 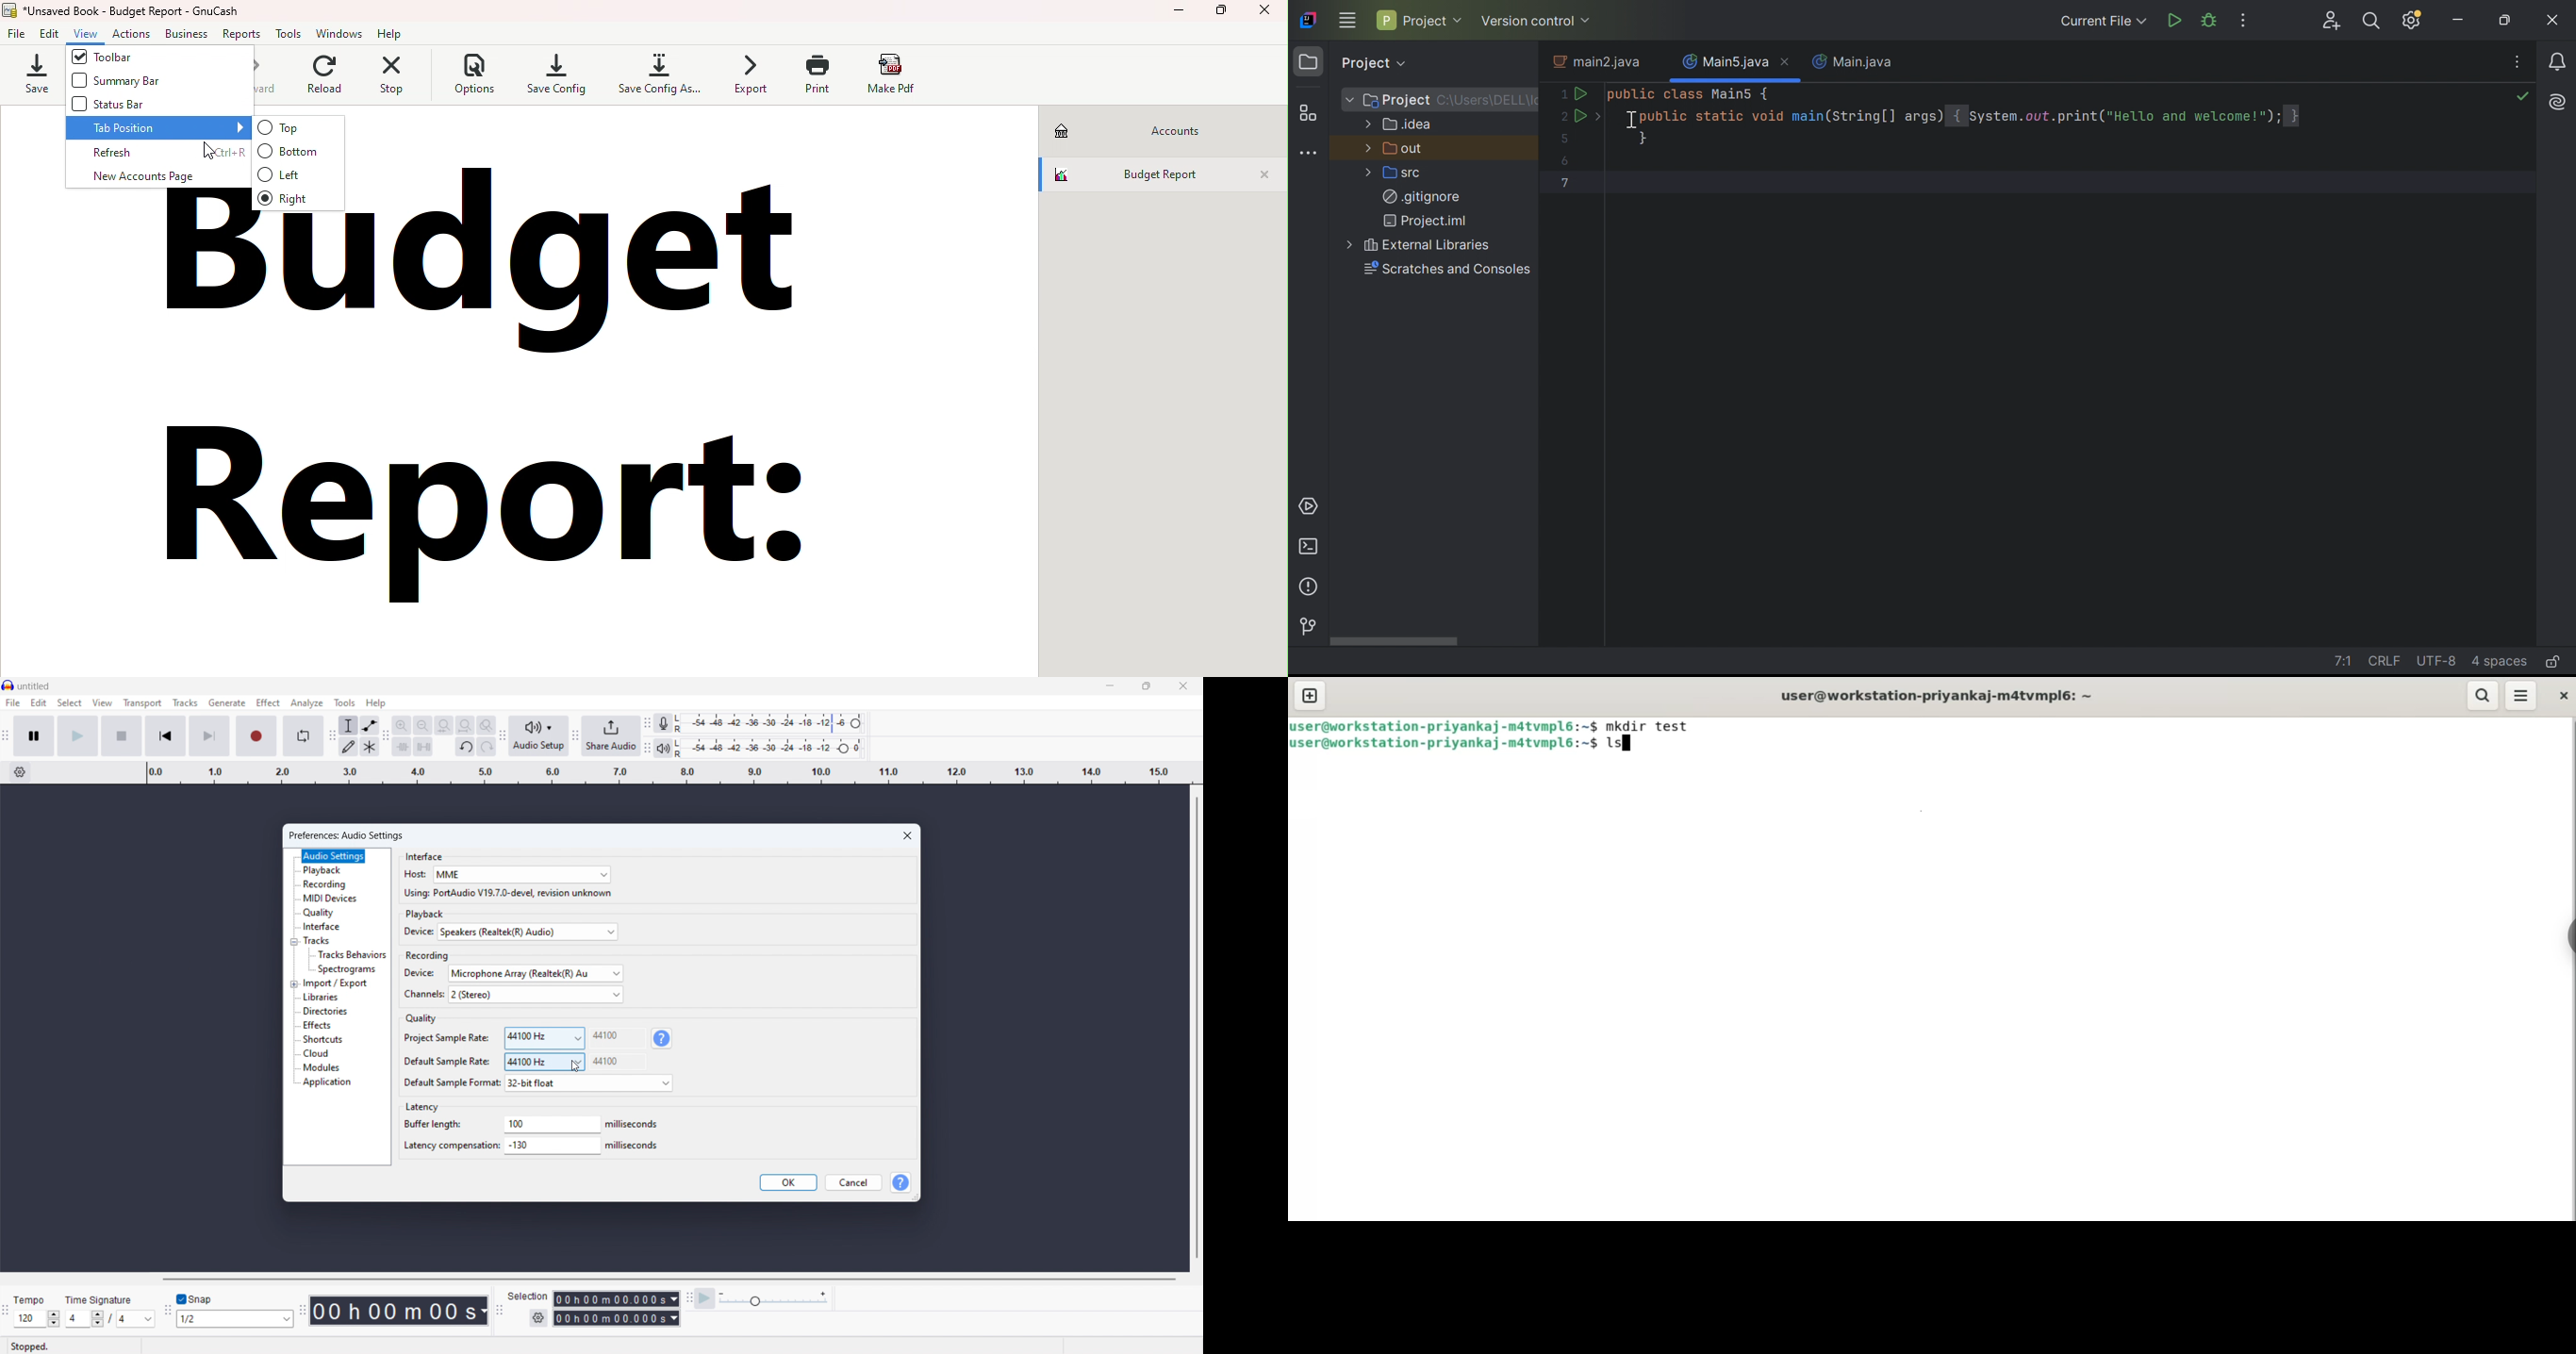 I want to click on zoom in, so click(x=401, y=725).